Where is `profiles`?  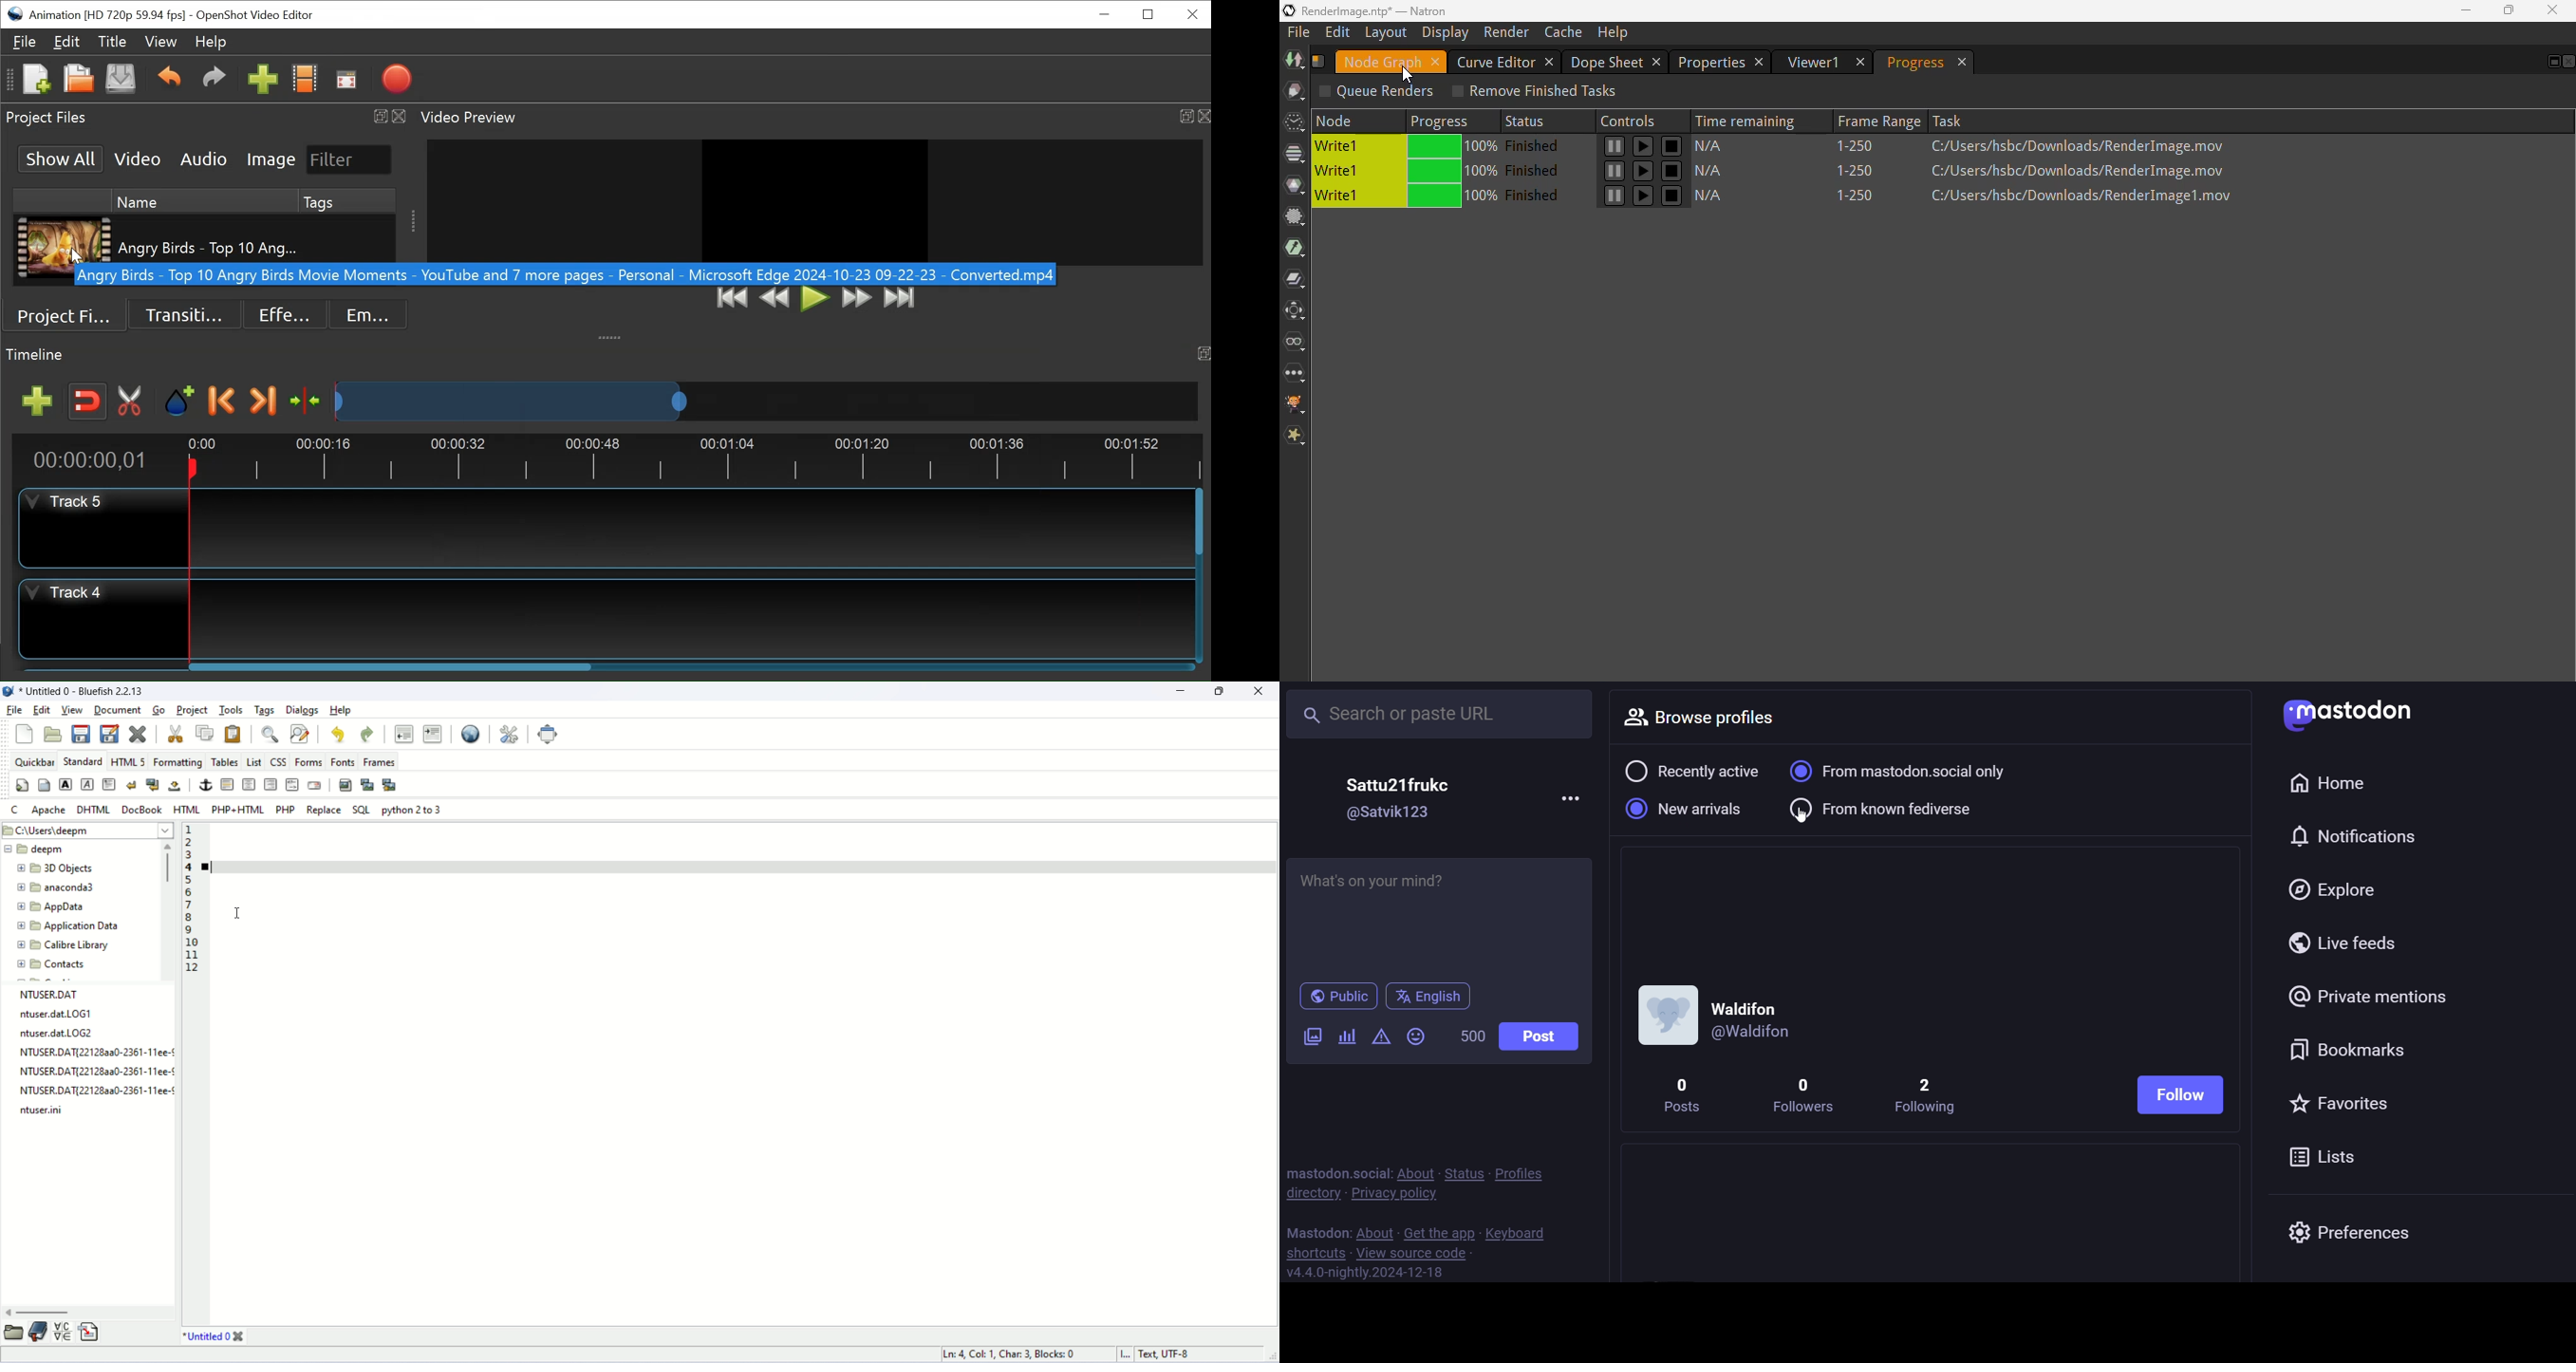
profiles is located at coordinates (1528, 1173).